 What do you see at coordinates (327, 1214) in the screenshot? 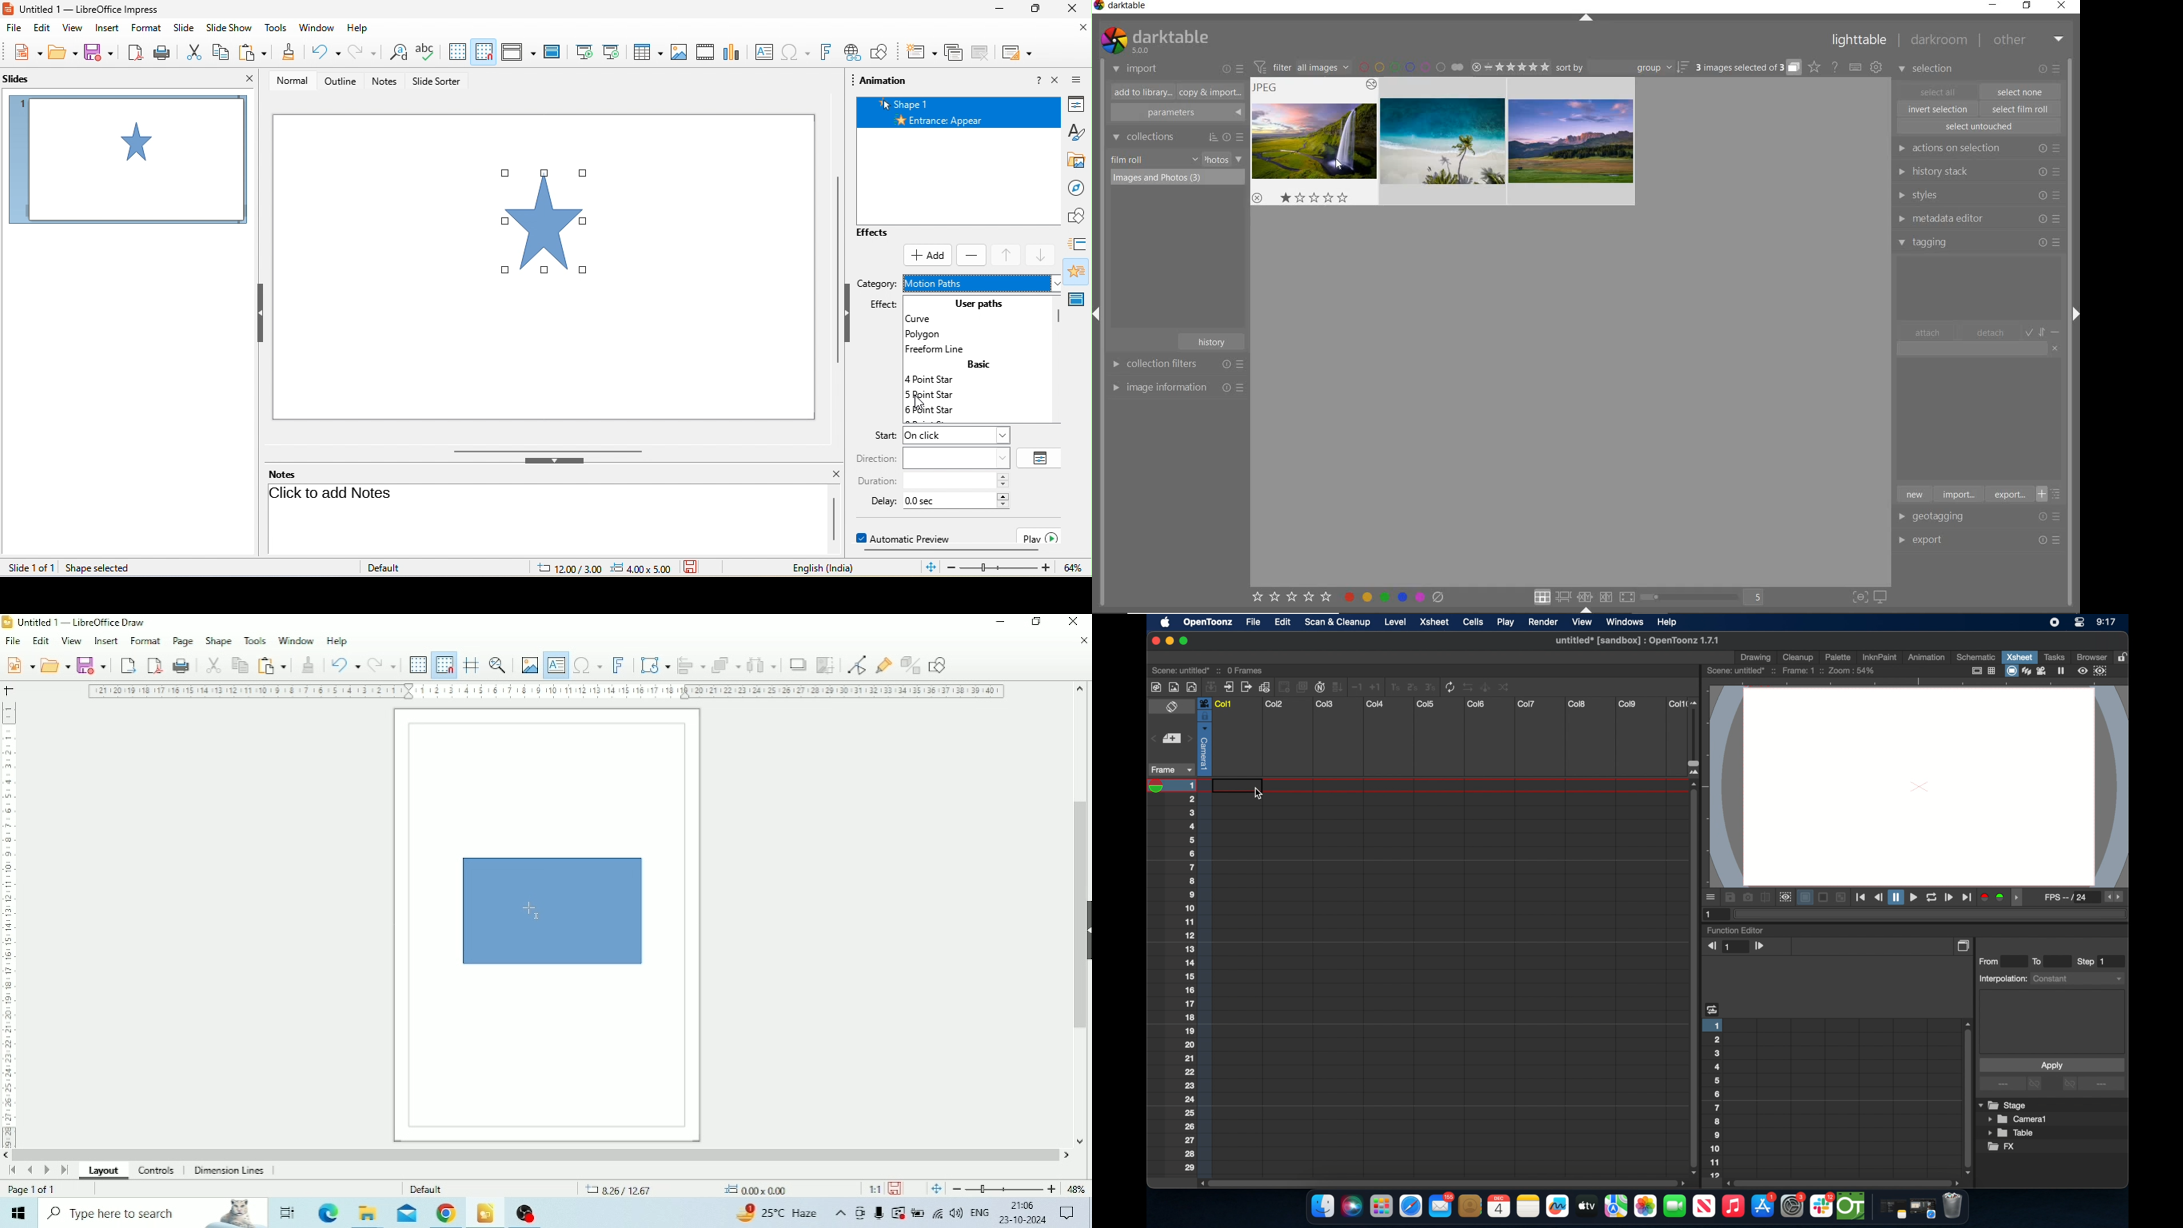
I see `Microsoft Edge` at bounding box center [327, 1214].